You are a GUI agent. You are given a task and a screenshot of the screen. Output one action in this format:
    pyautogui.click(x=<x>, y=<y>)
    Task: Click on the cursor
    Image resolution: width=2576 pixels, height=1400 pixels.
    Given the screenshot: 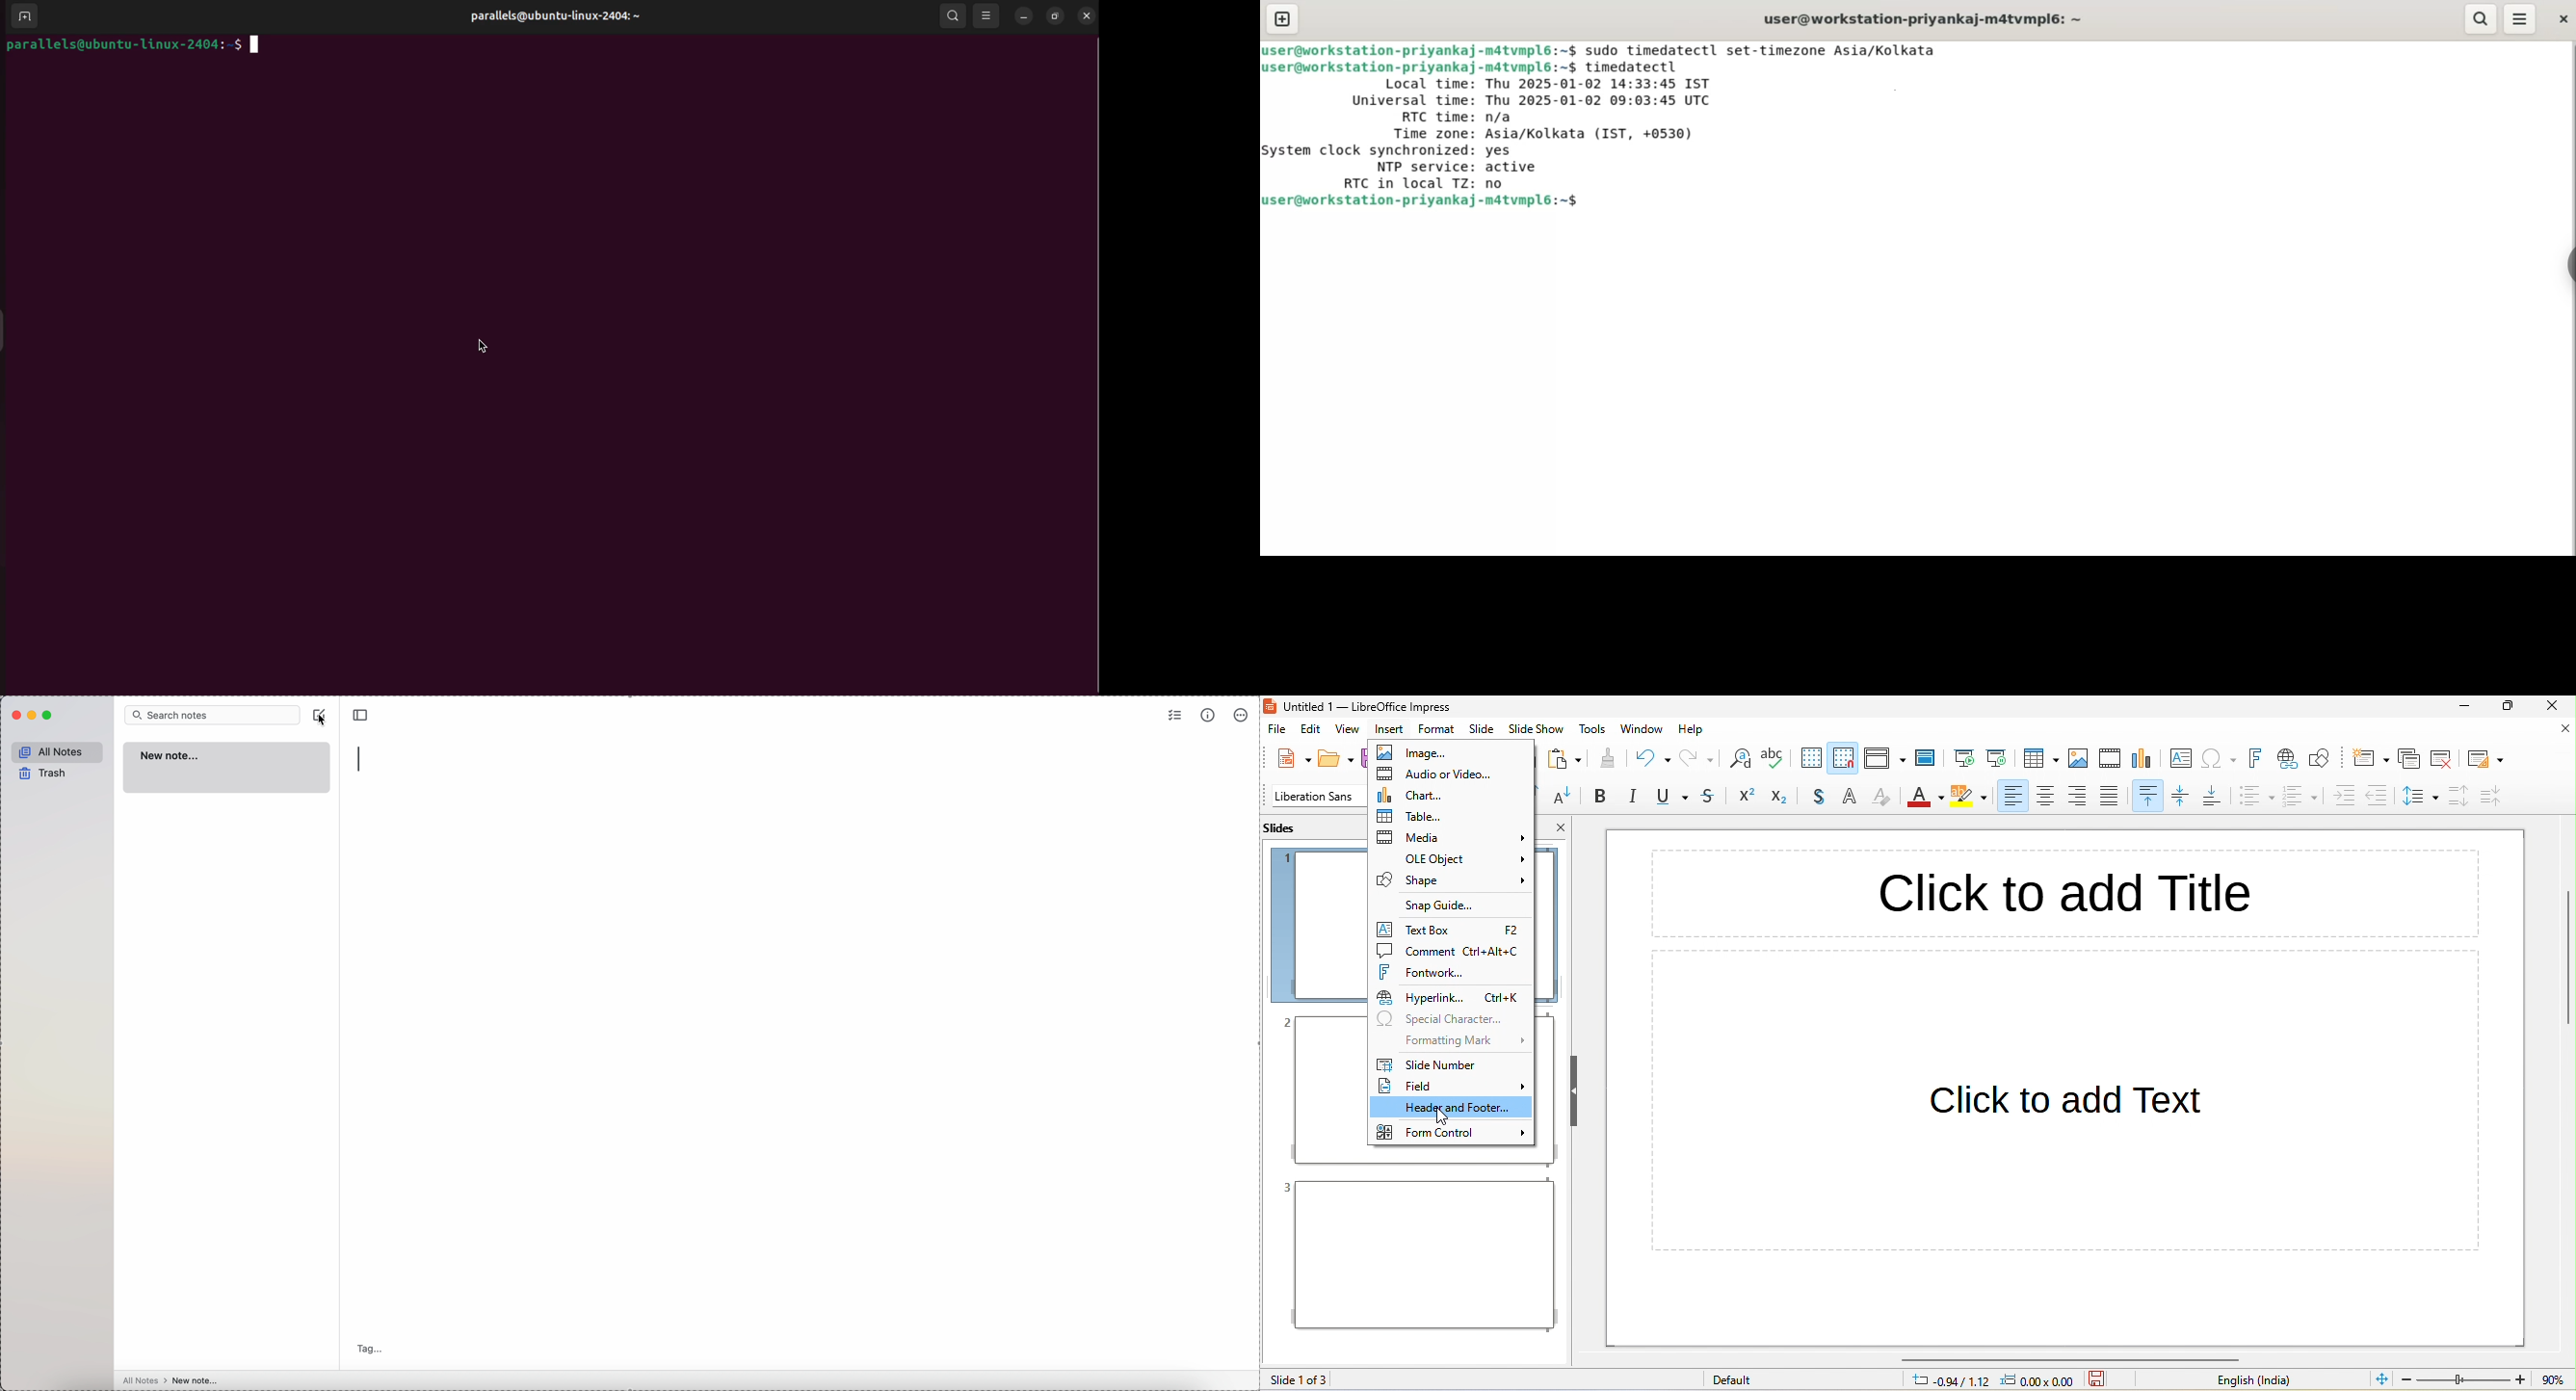 What is the action you would take?
    pyautogui.click(x=321, y=721)
    